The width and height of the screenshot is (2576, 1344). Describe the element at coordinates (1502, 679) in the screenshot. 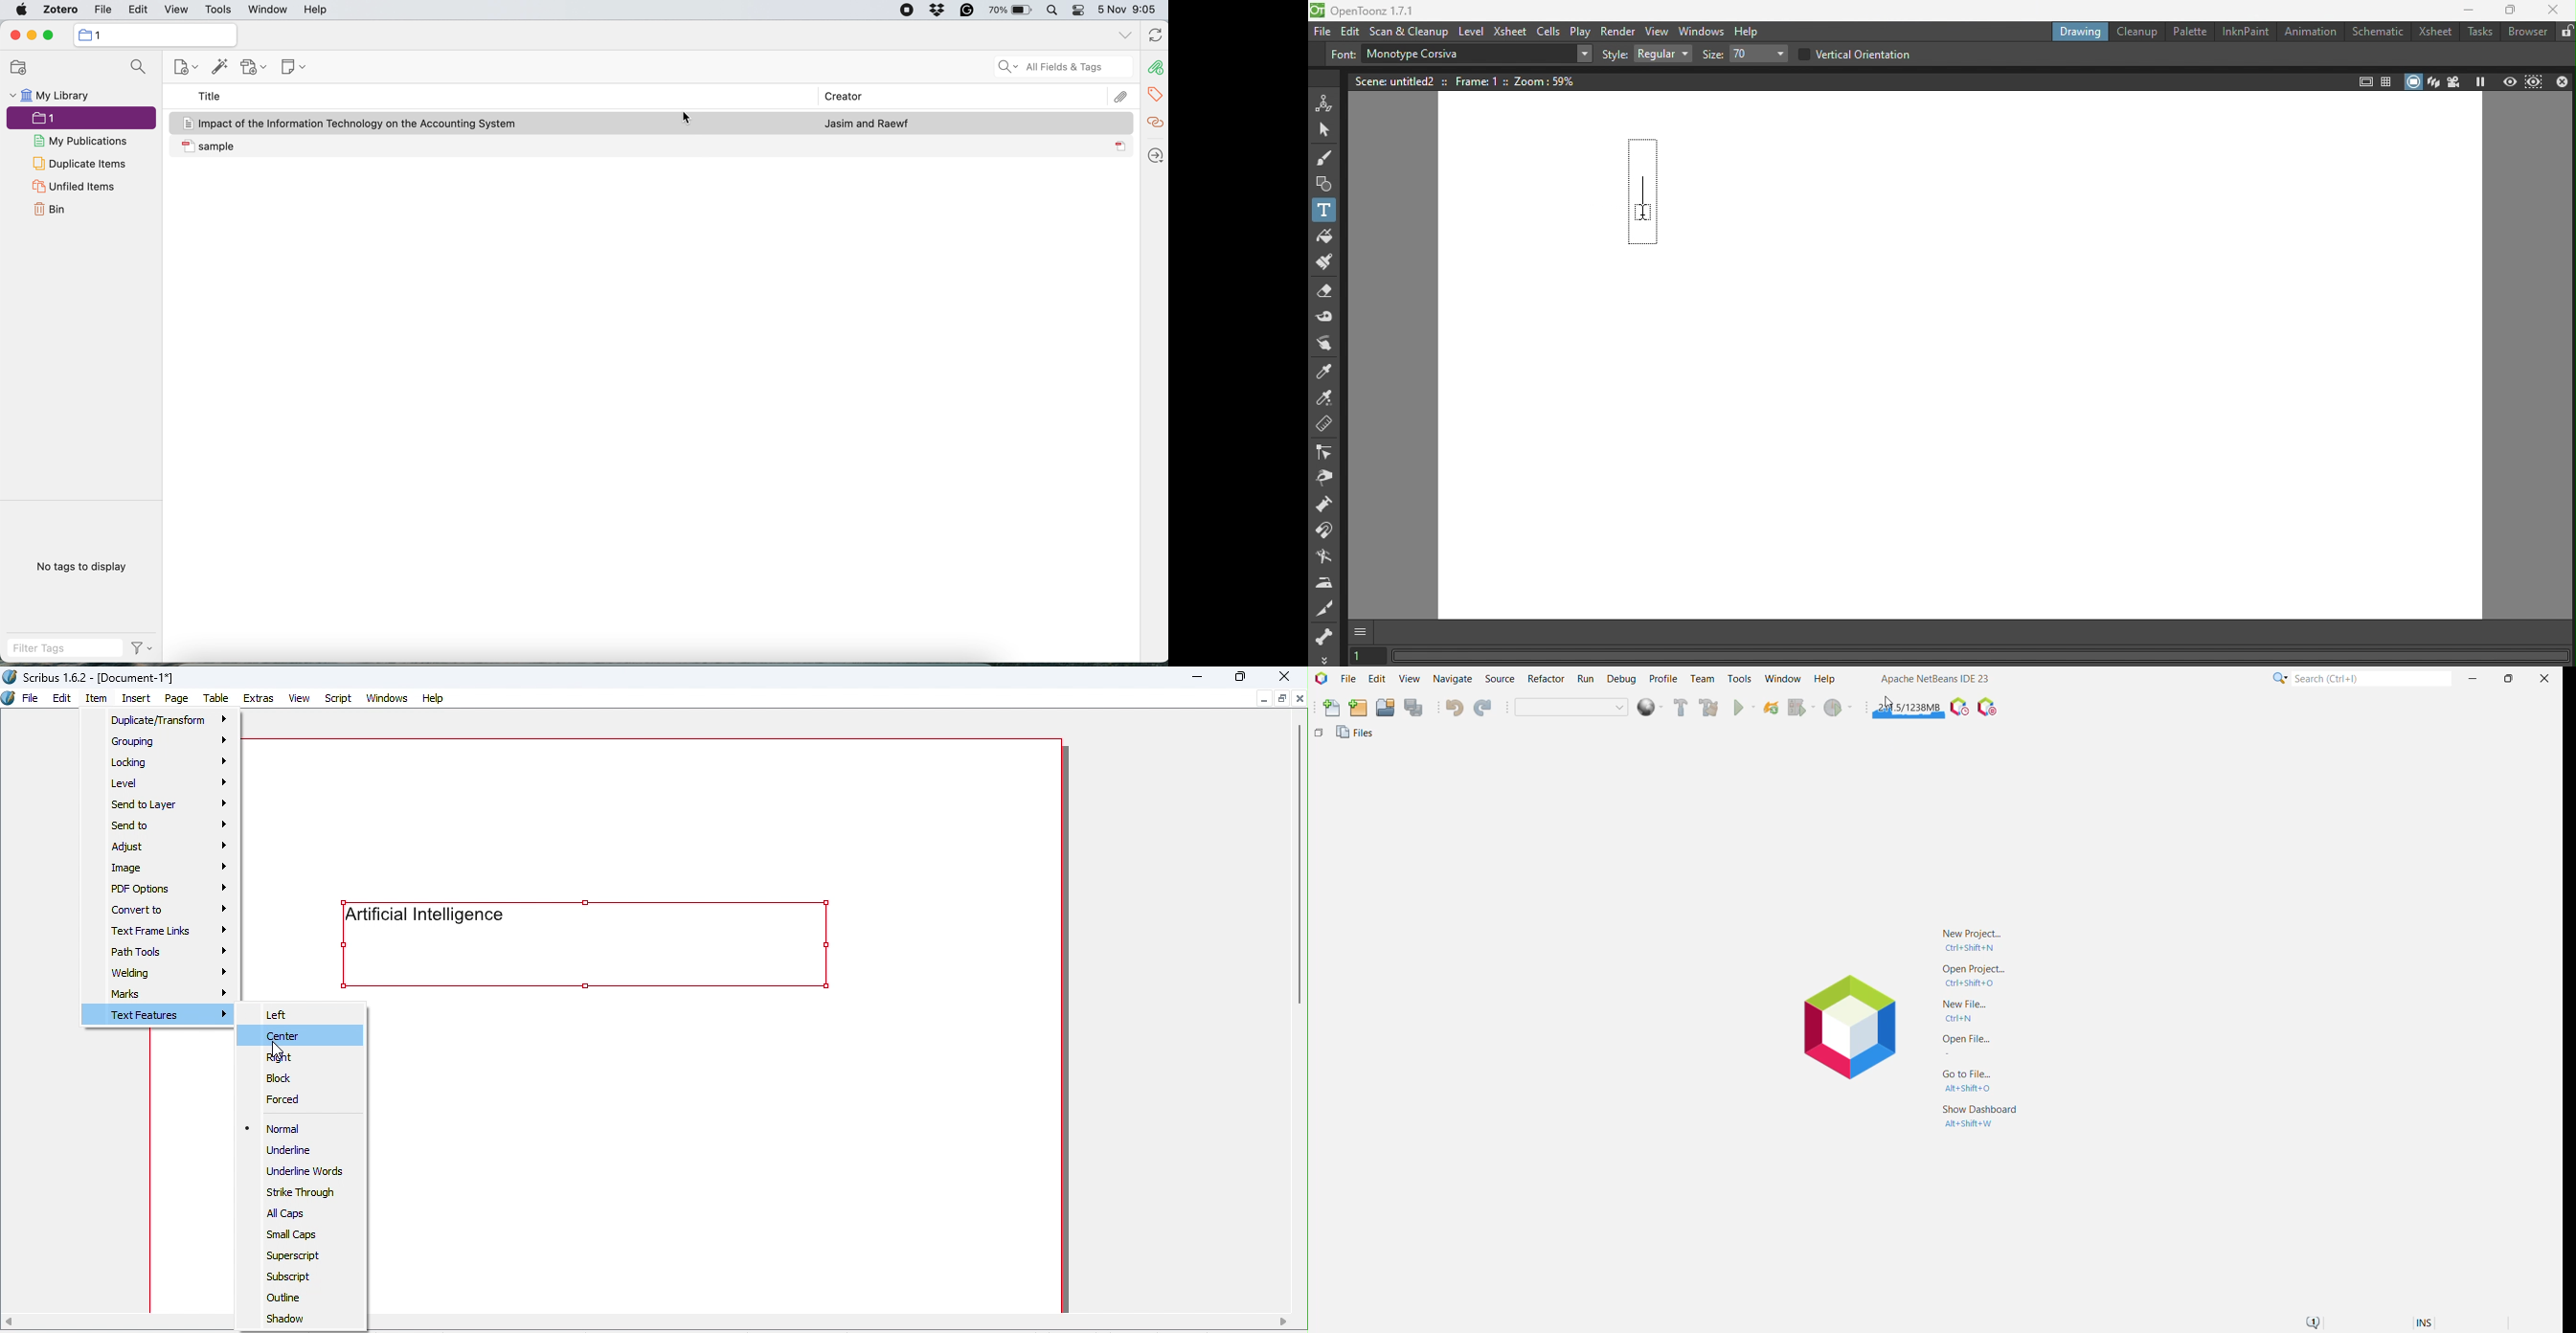

I see `Source` at that location.